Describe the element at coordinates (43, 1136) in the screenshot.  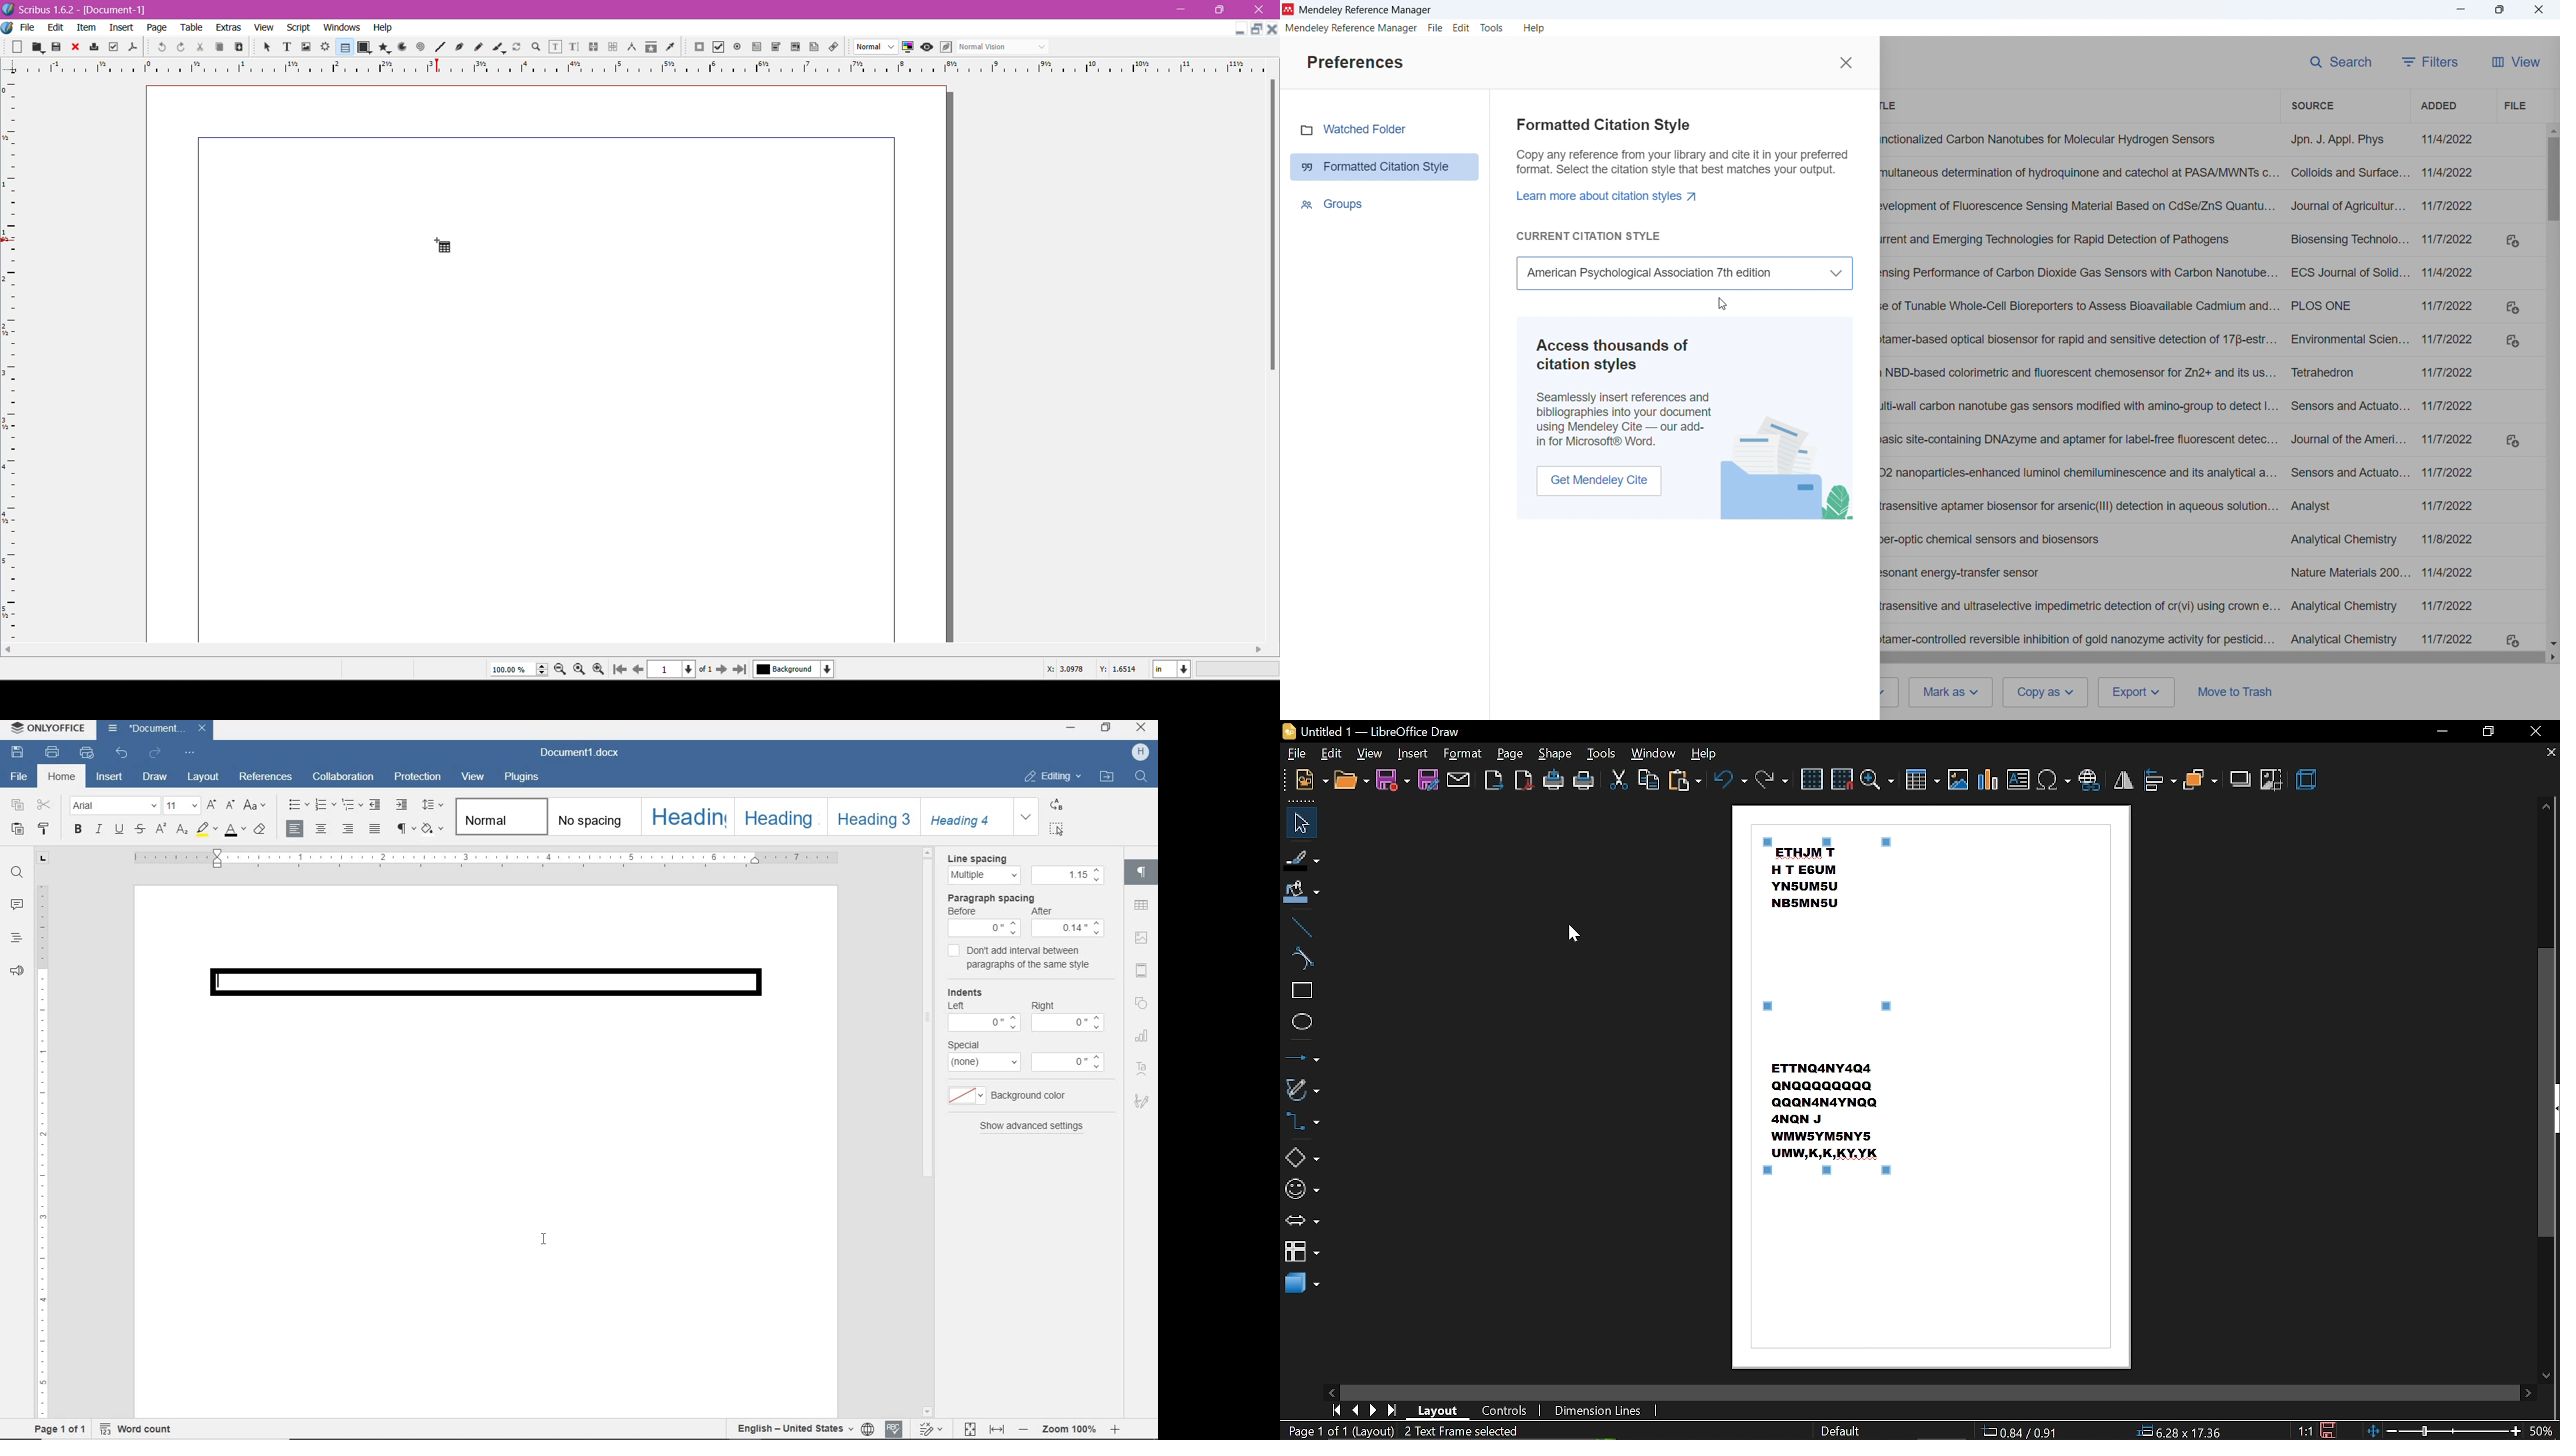
I see `ruler` at that location.